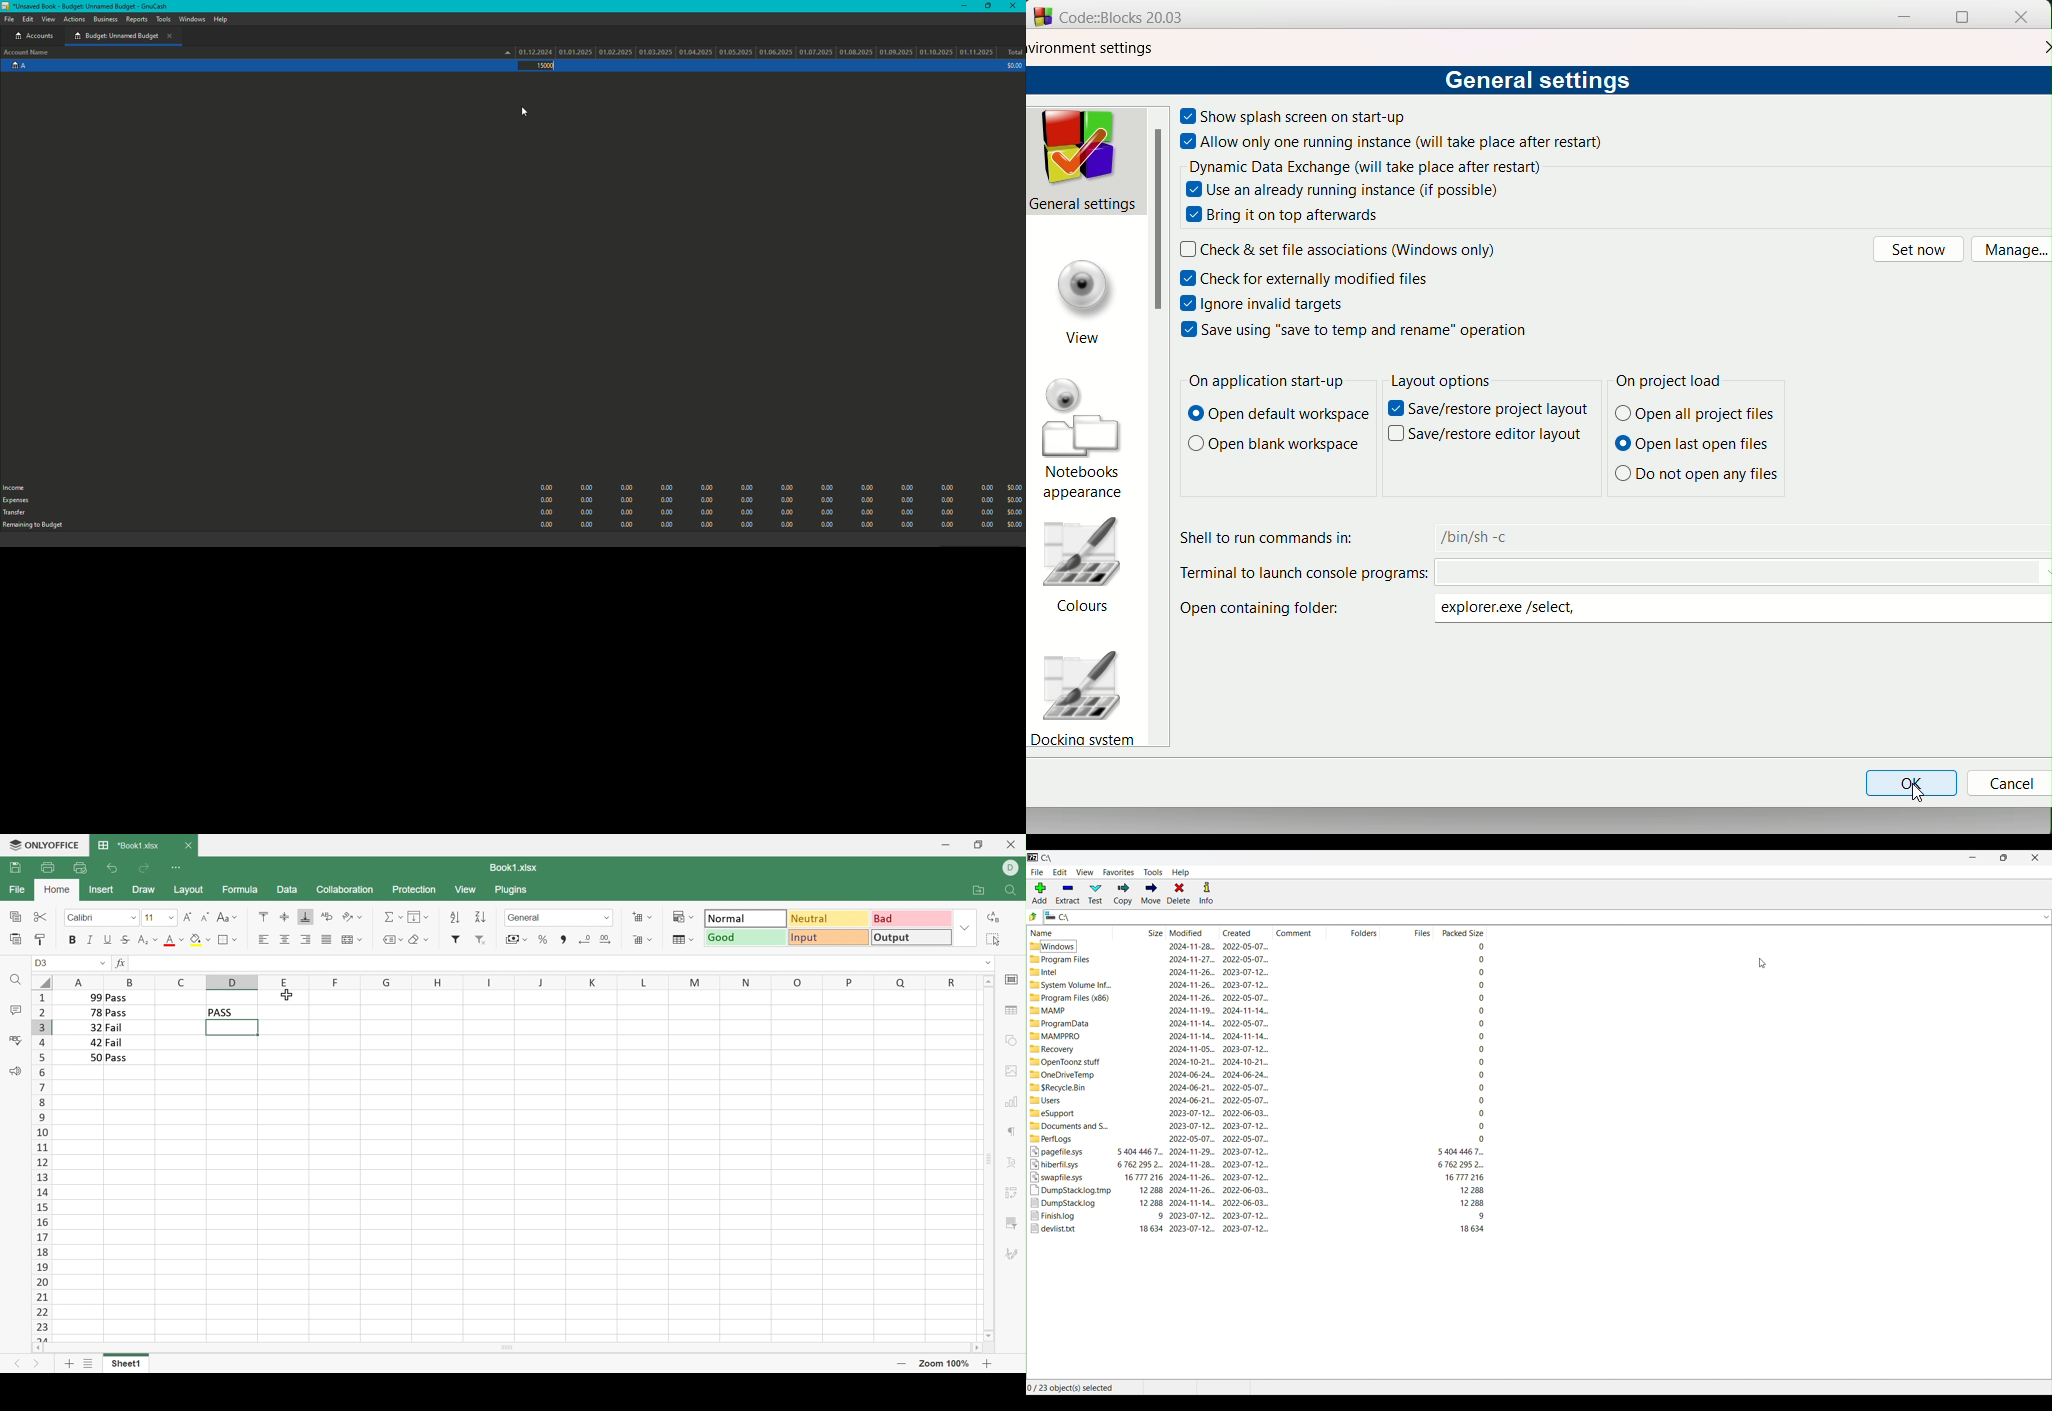  What do you see at coordinates (1473, 536) in the screenshot?
I see `text` at bounding box center [1473, 536].